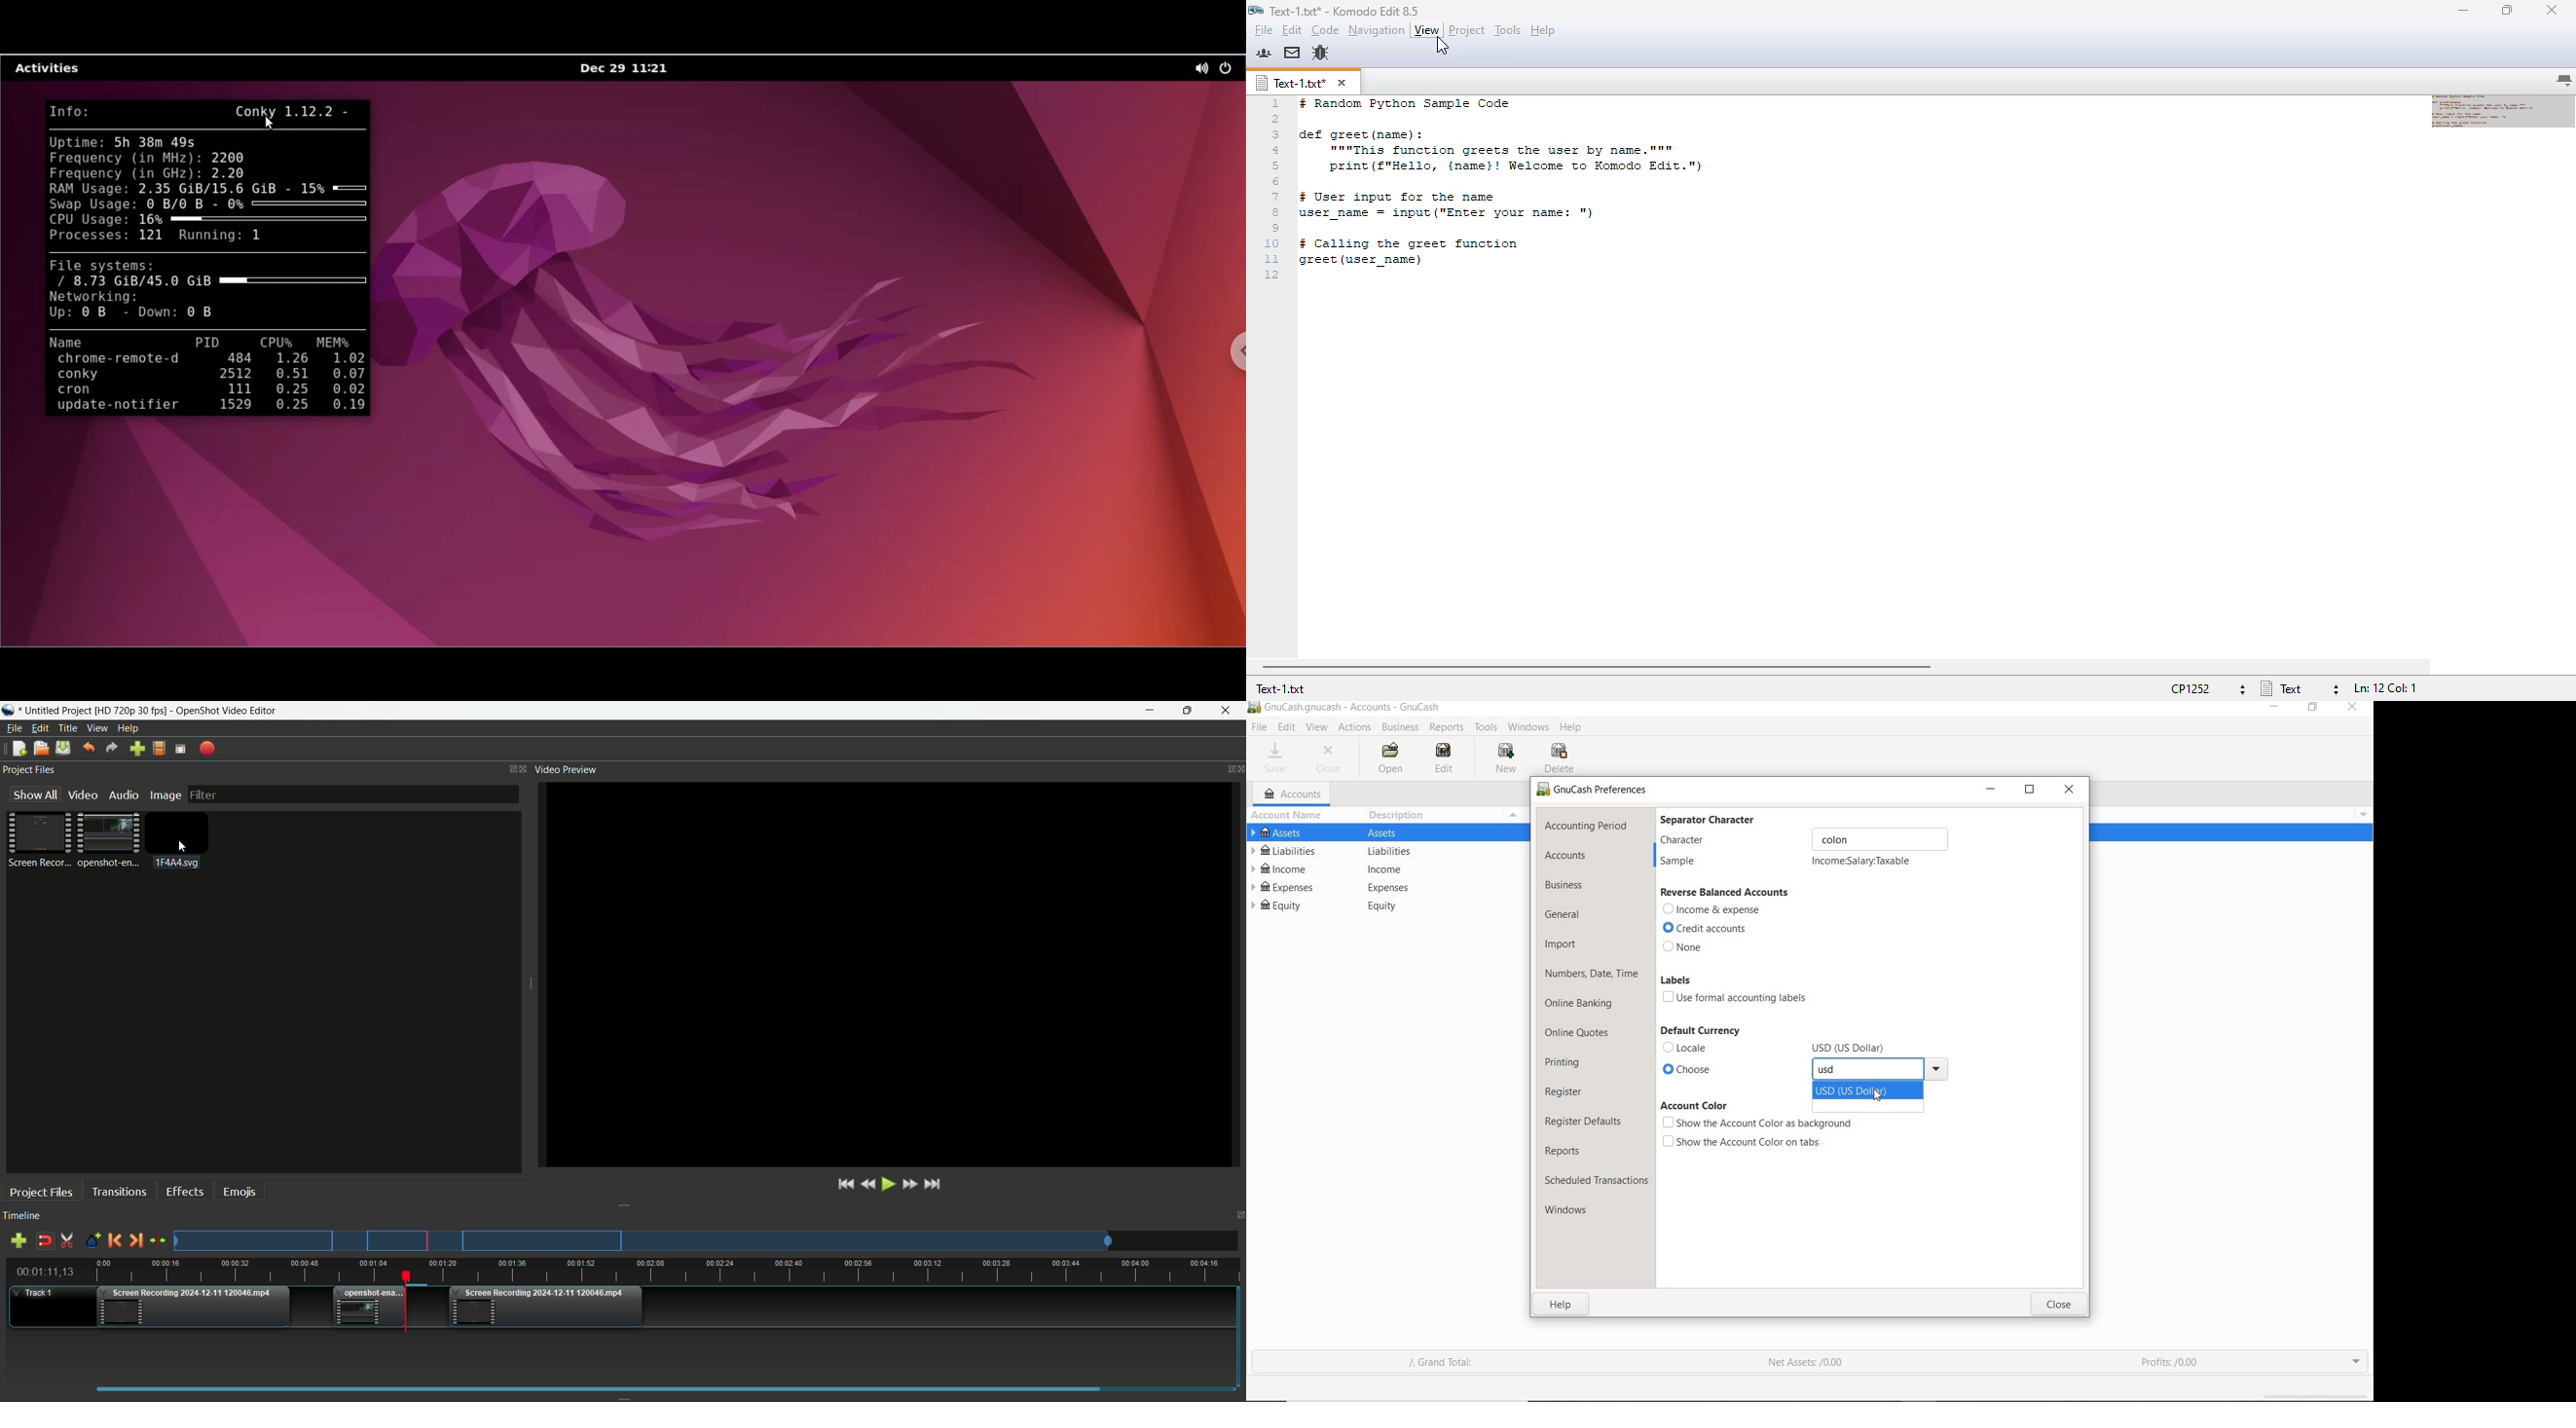  I want to click on net assets, so click(1803, 1362).